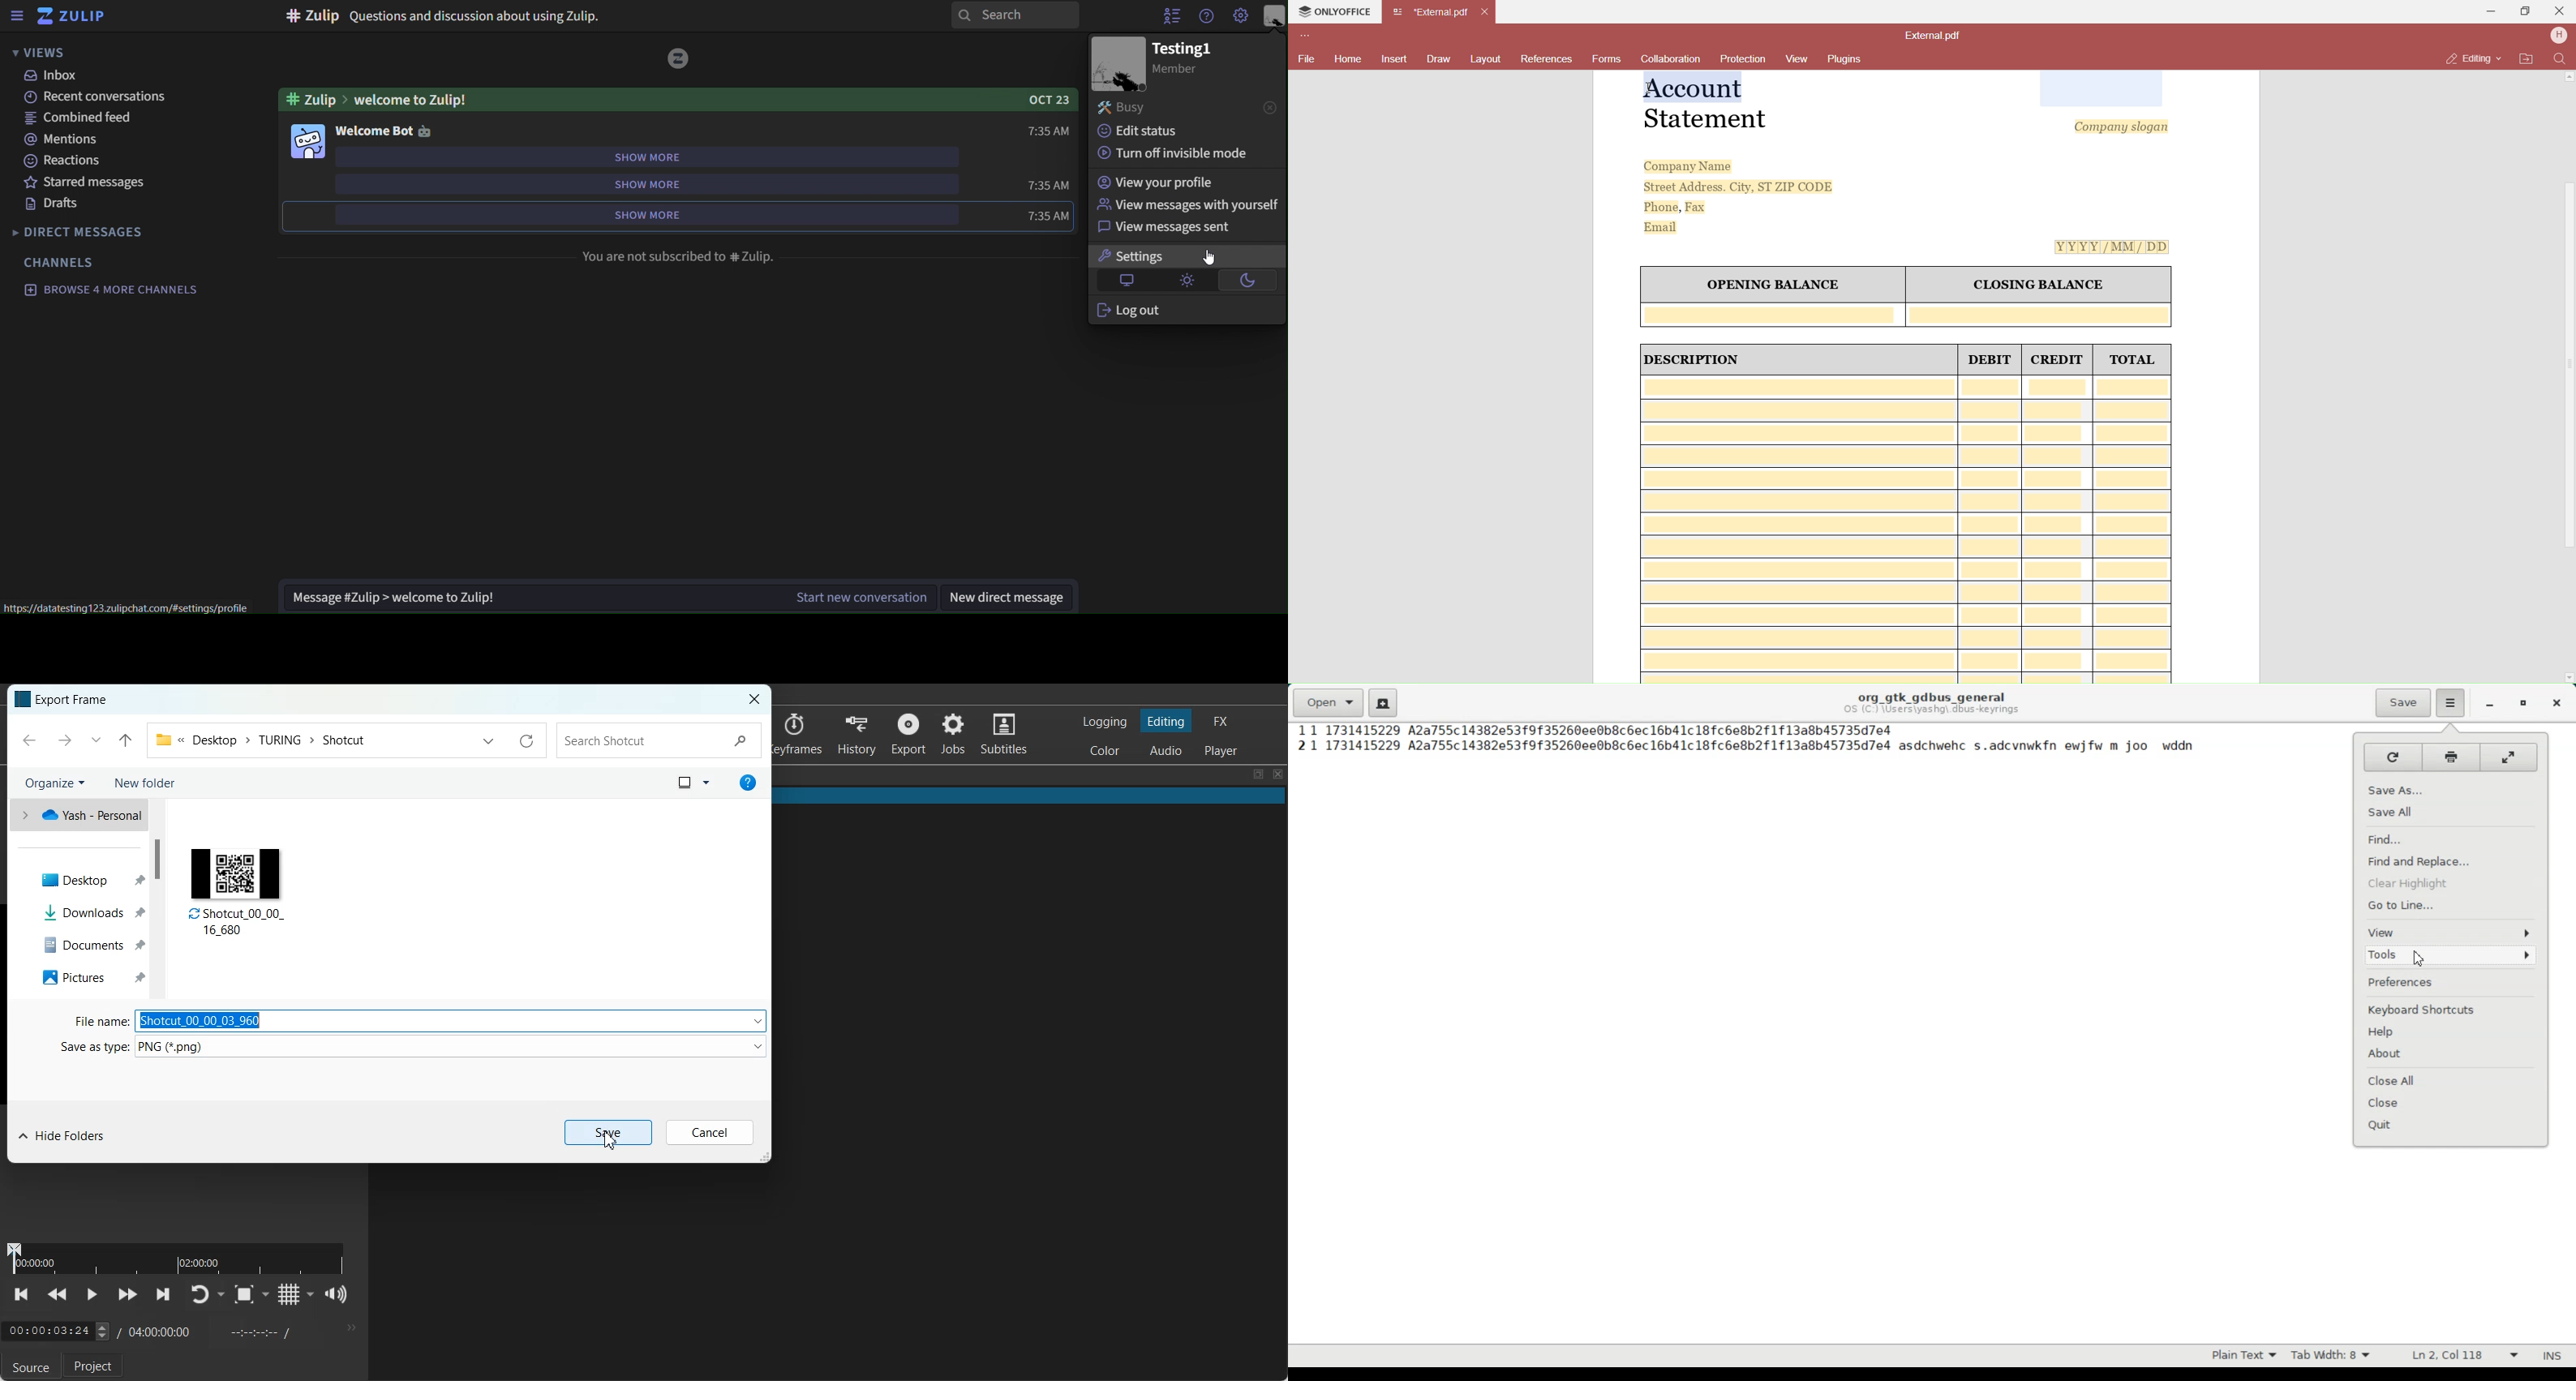 The image size is (2576, 1400). I want to click on you are not subscribed to #zulip, so click(679, 256).